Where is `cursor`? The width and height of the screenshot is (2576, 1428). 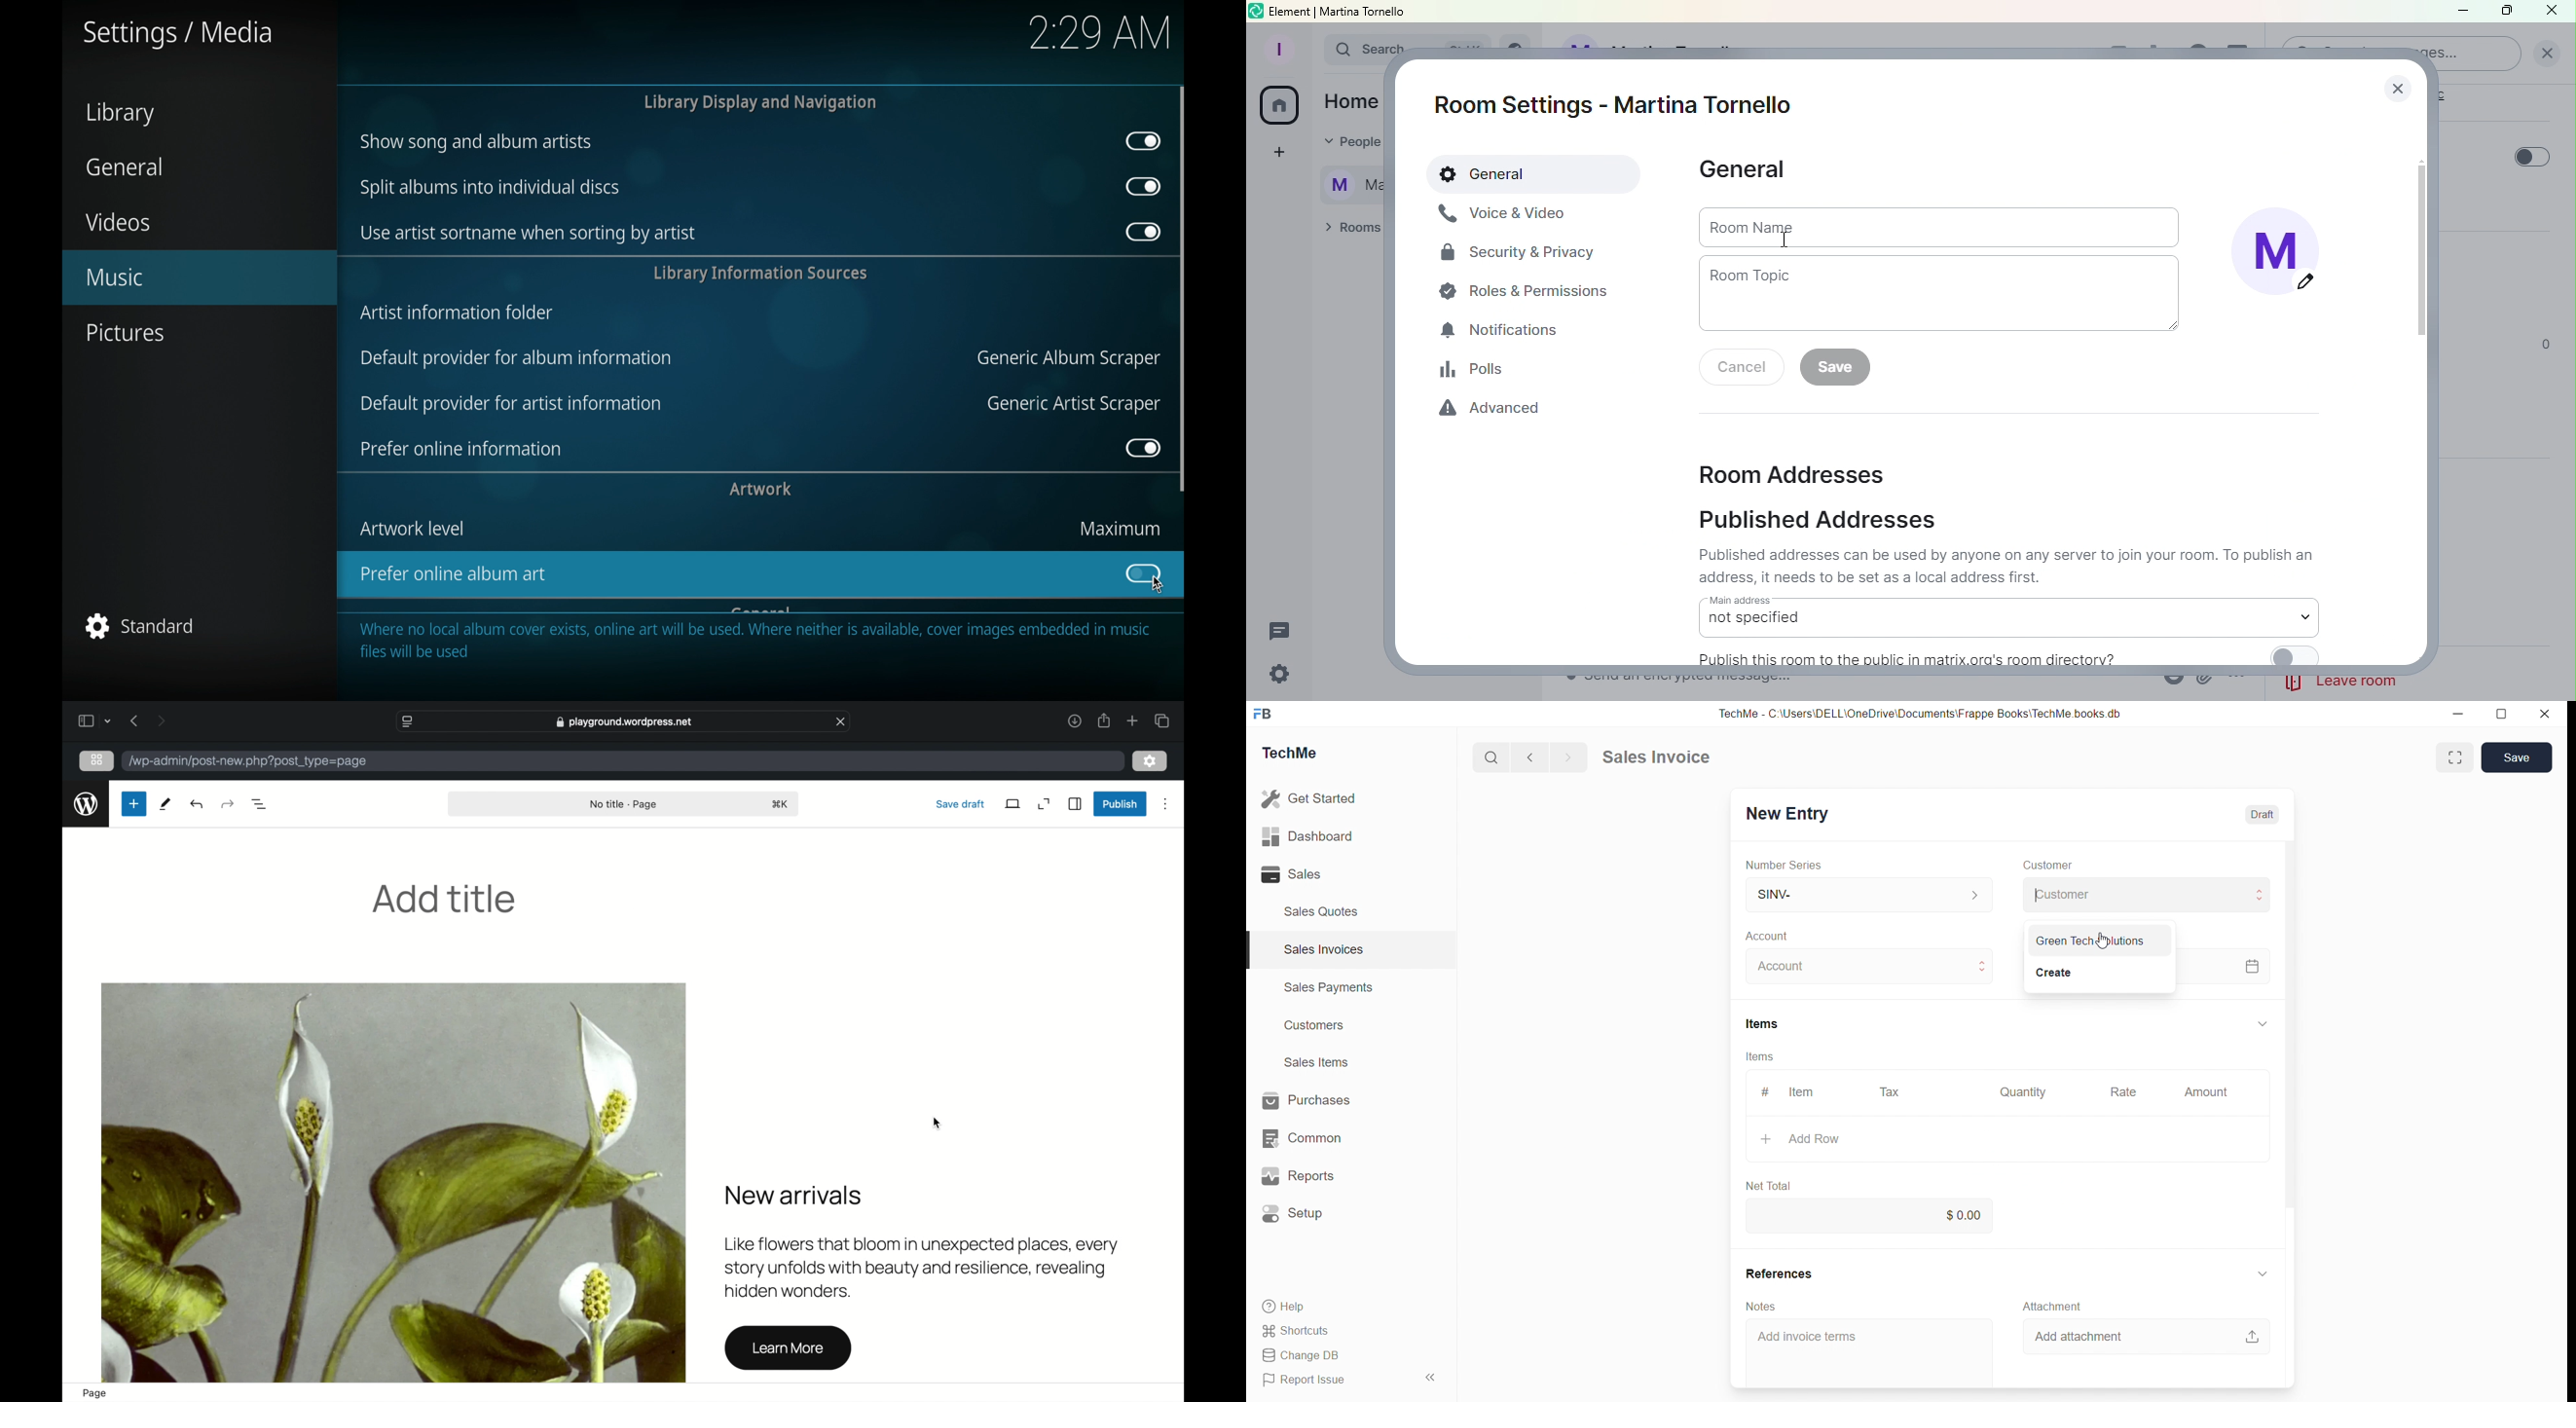 cursor is located at coordinates (1162, 584).